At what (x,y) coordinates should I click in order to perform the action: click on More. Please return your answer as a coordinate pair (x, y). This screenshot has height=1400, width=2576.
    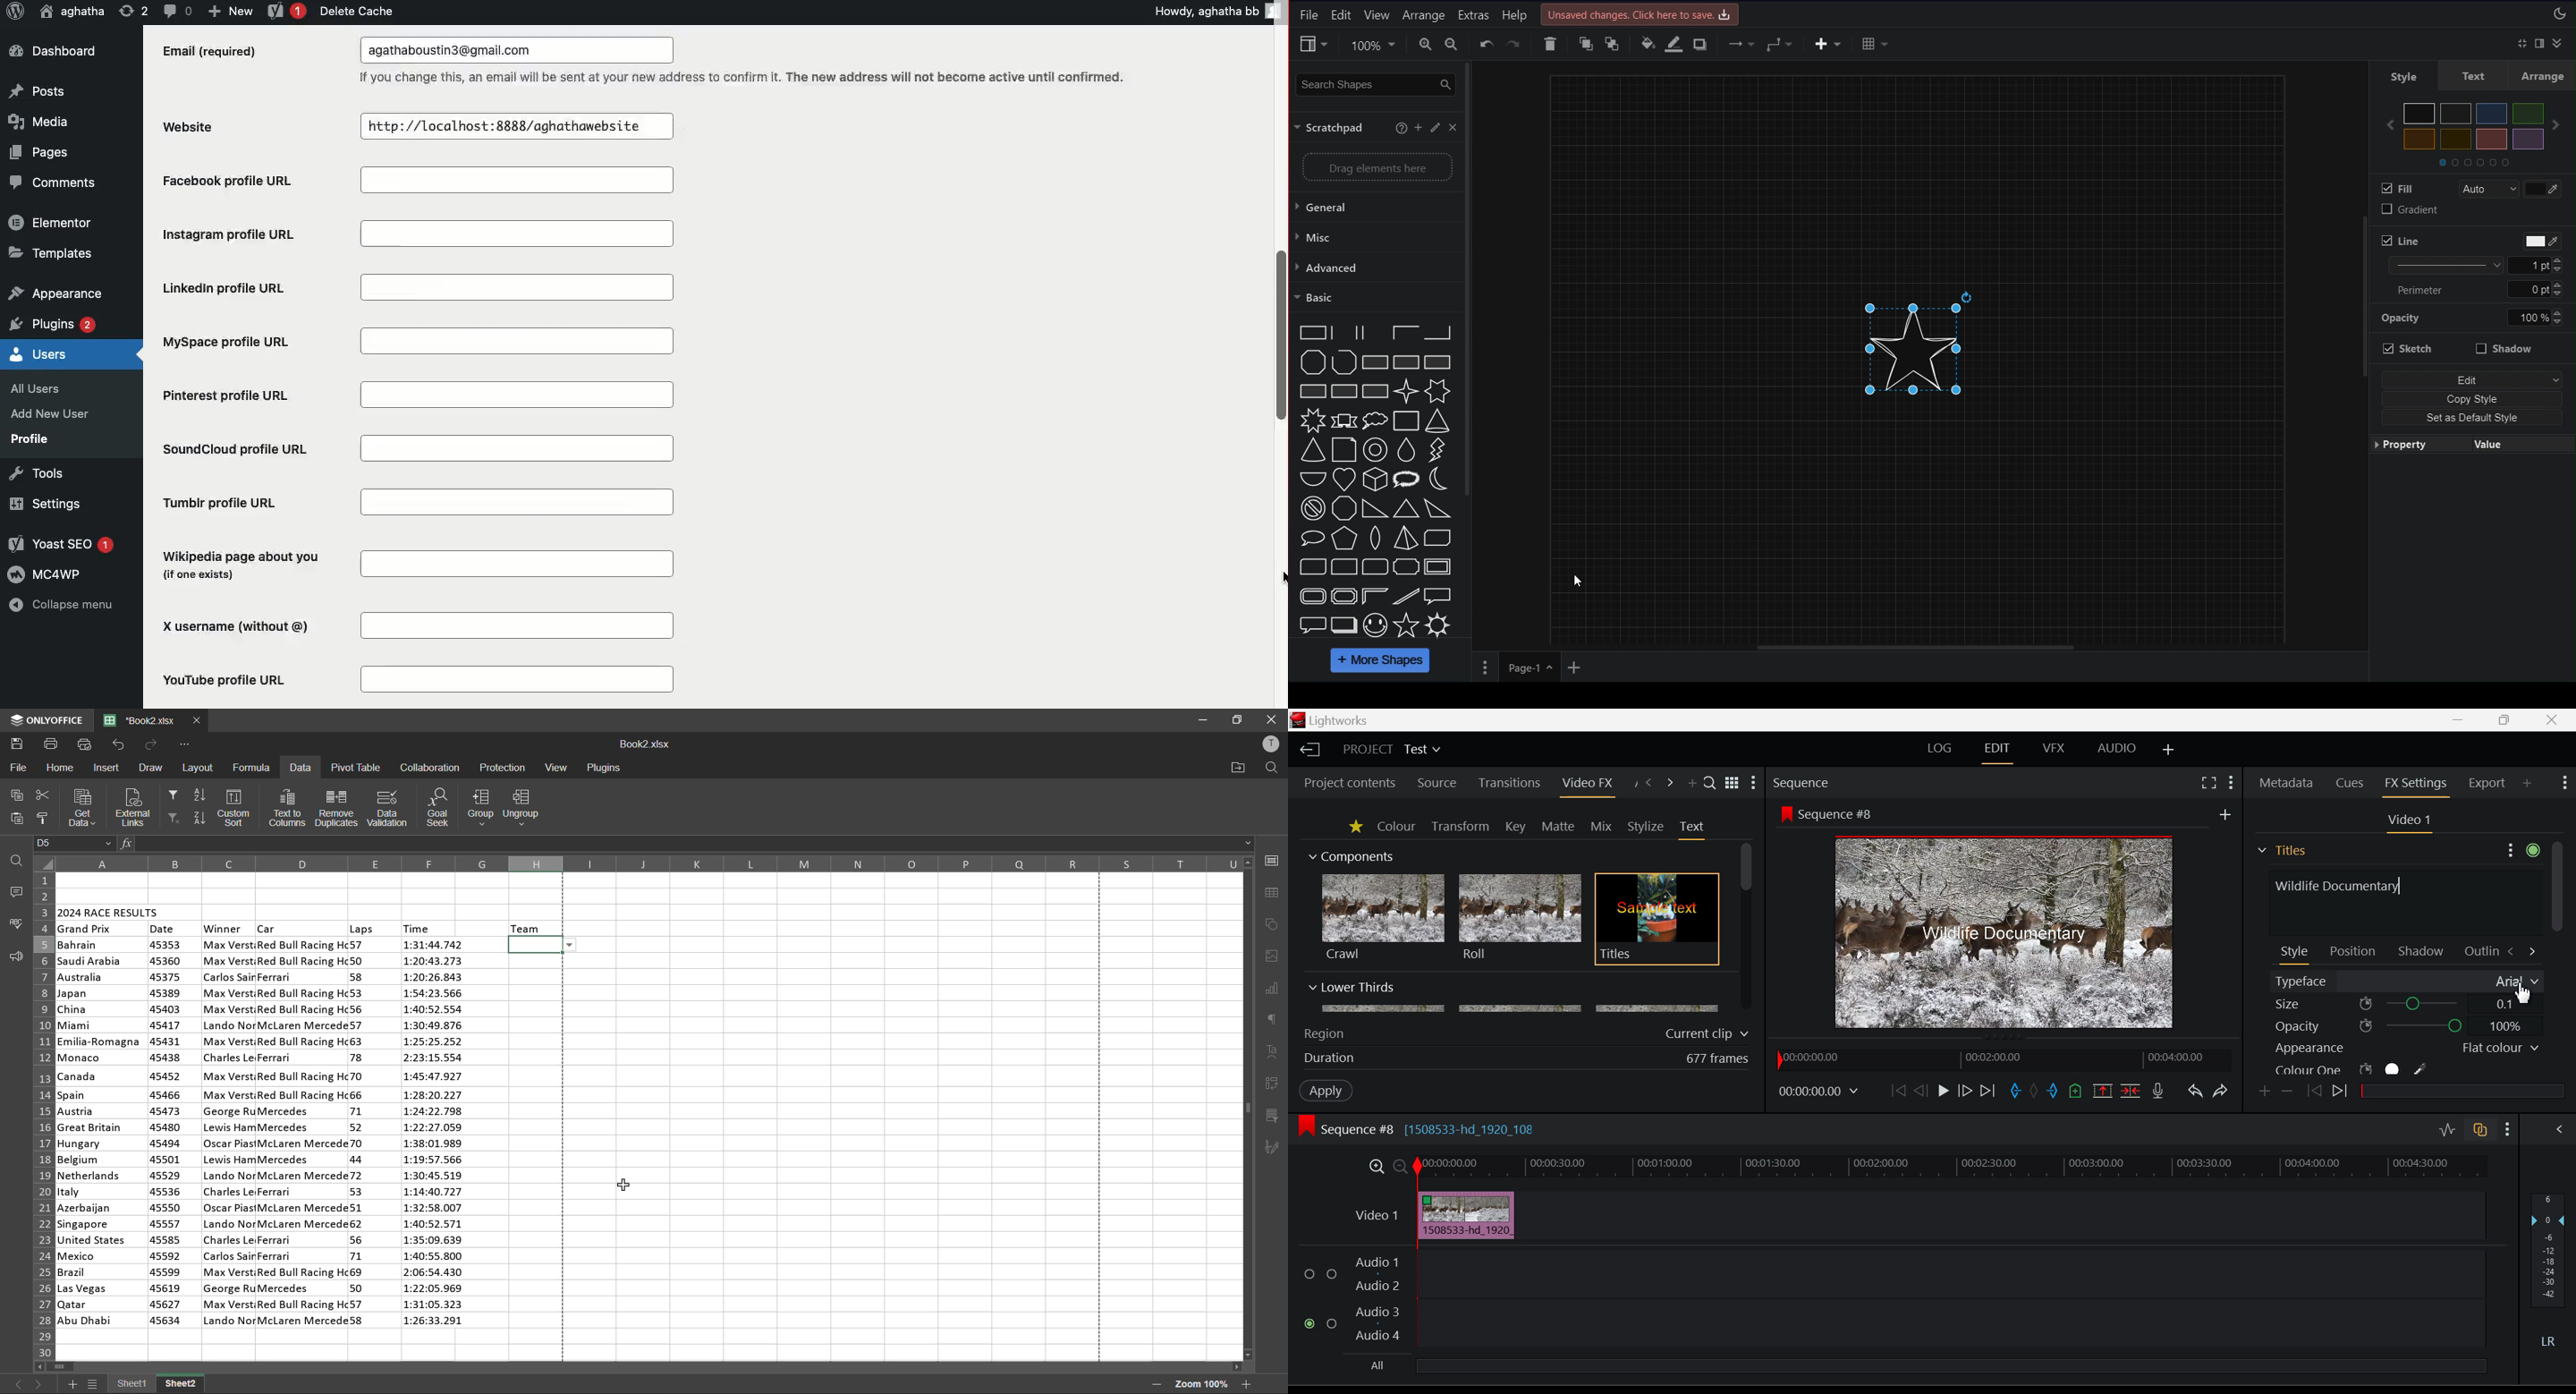
    Looking at the image, I should click on (1486, 668).